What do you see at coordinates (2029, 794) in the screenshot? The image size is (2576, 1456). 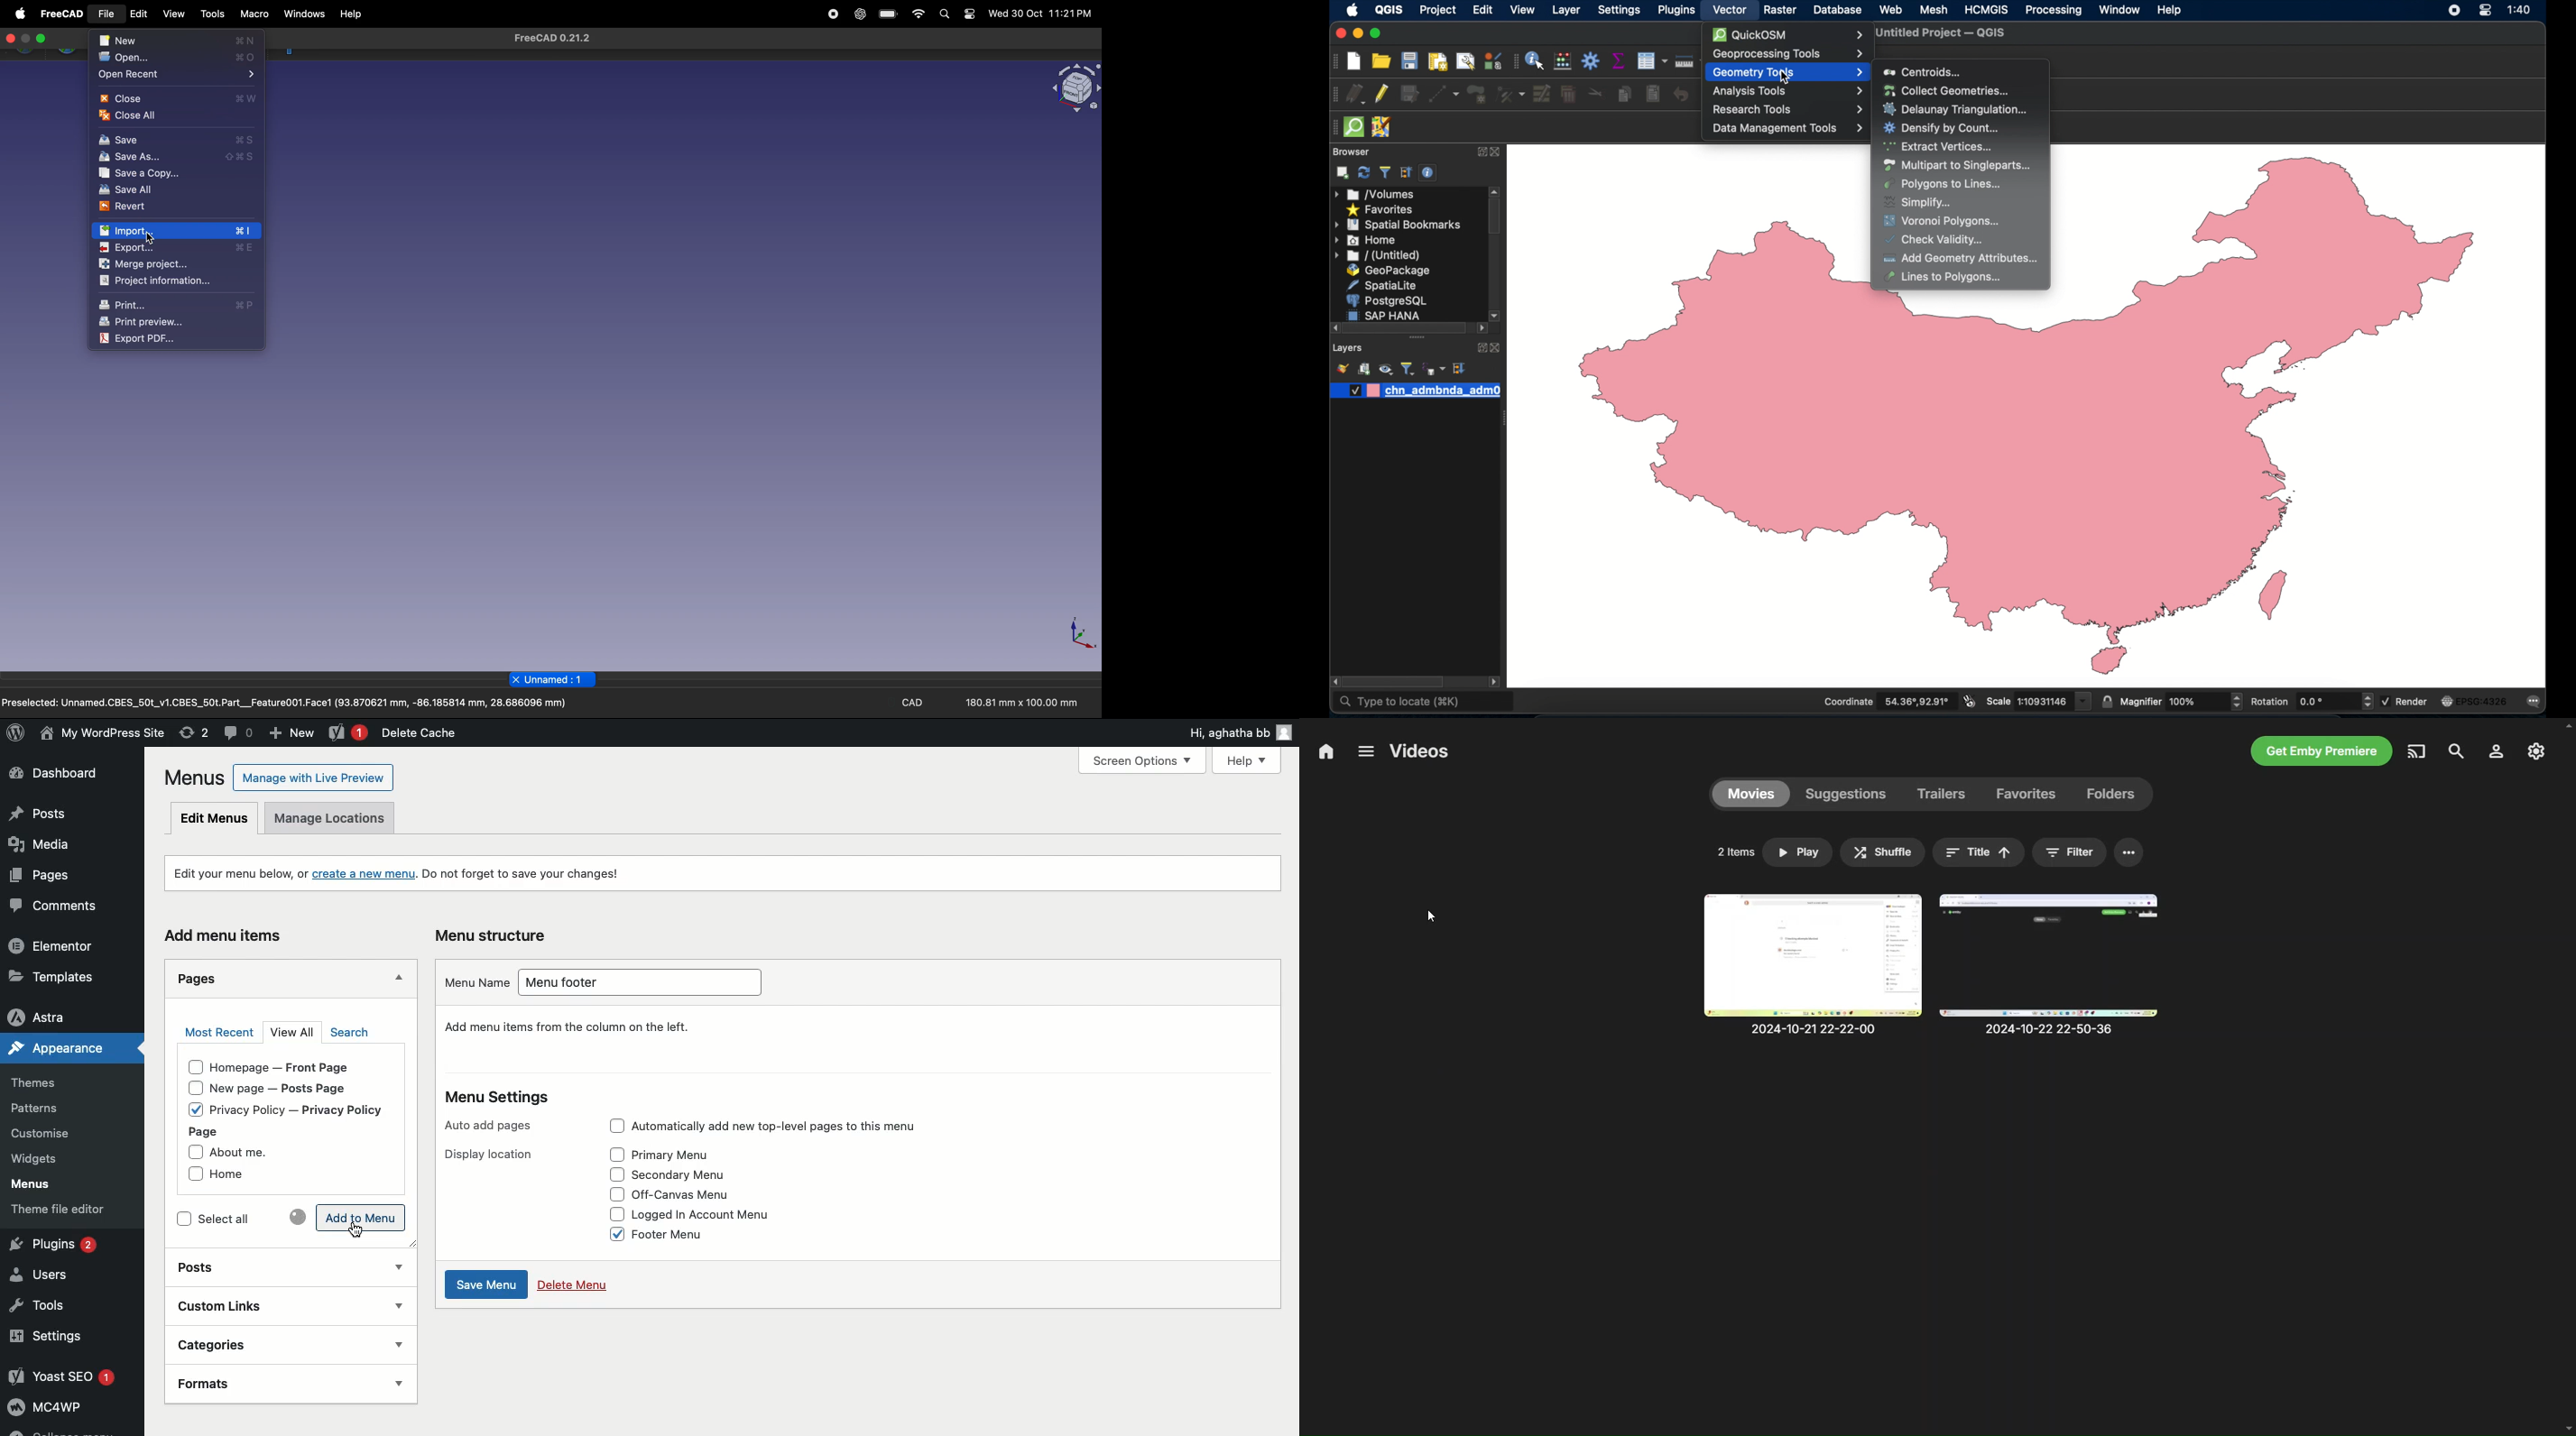 I see `favorites` at bounding box center [2029, 794].